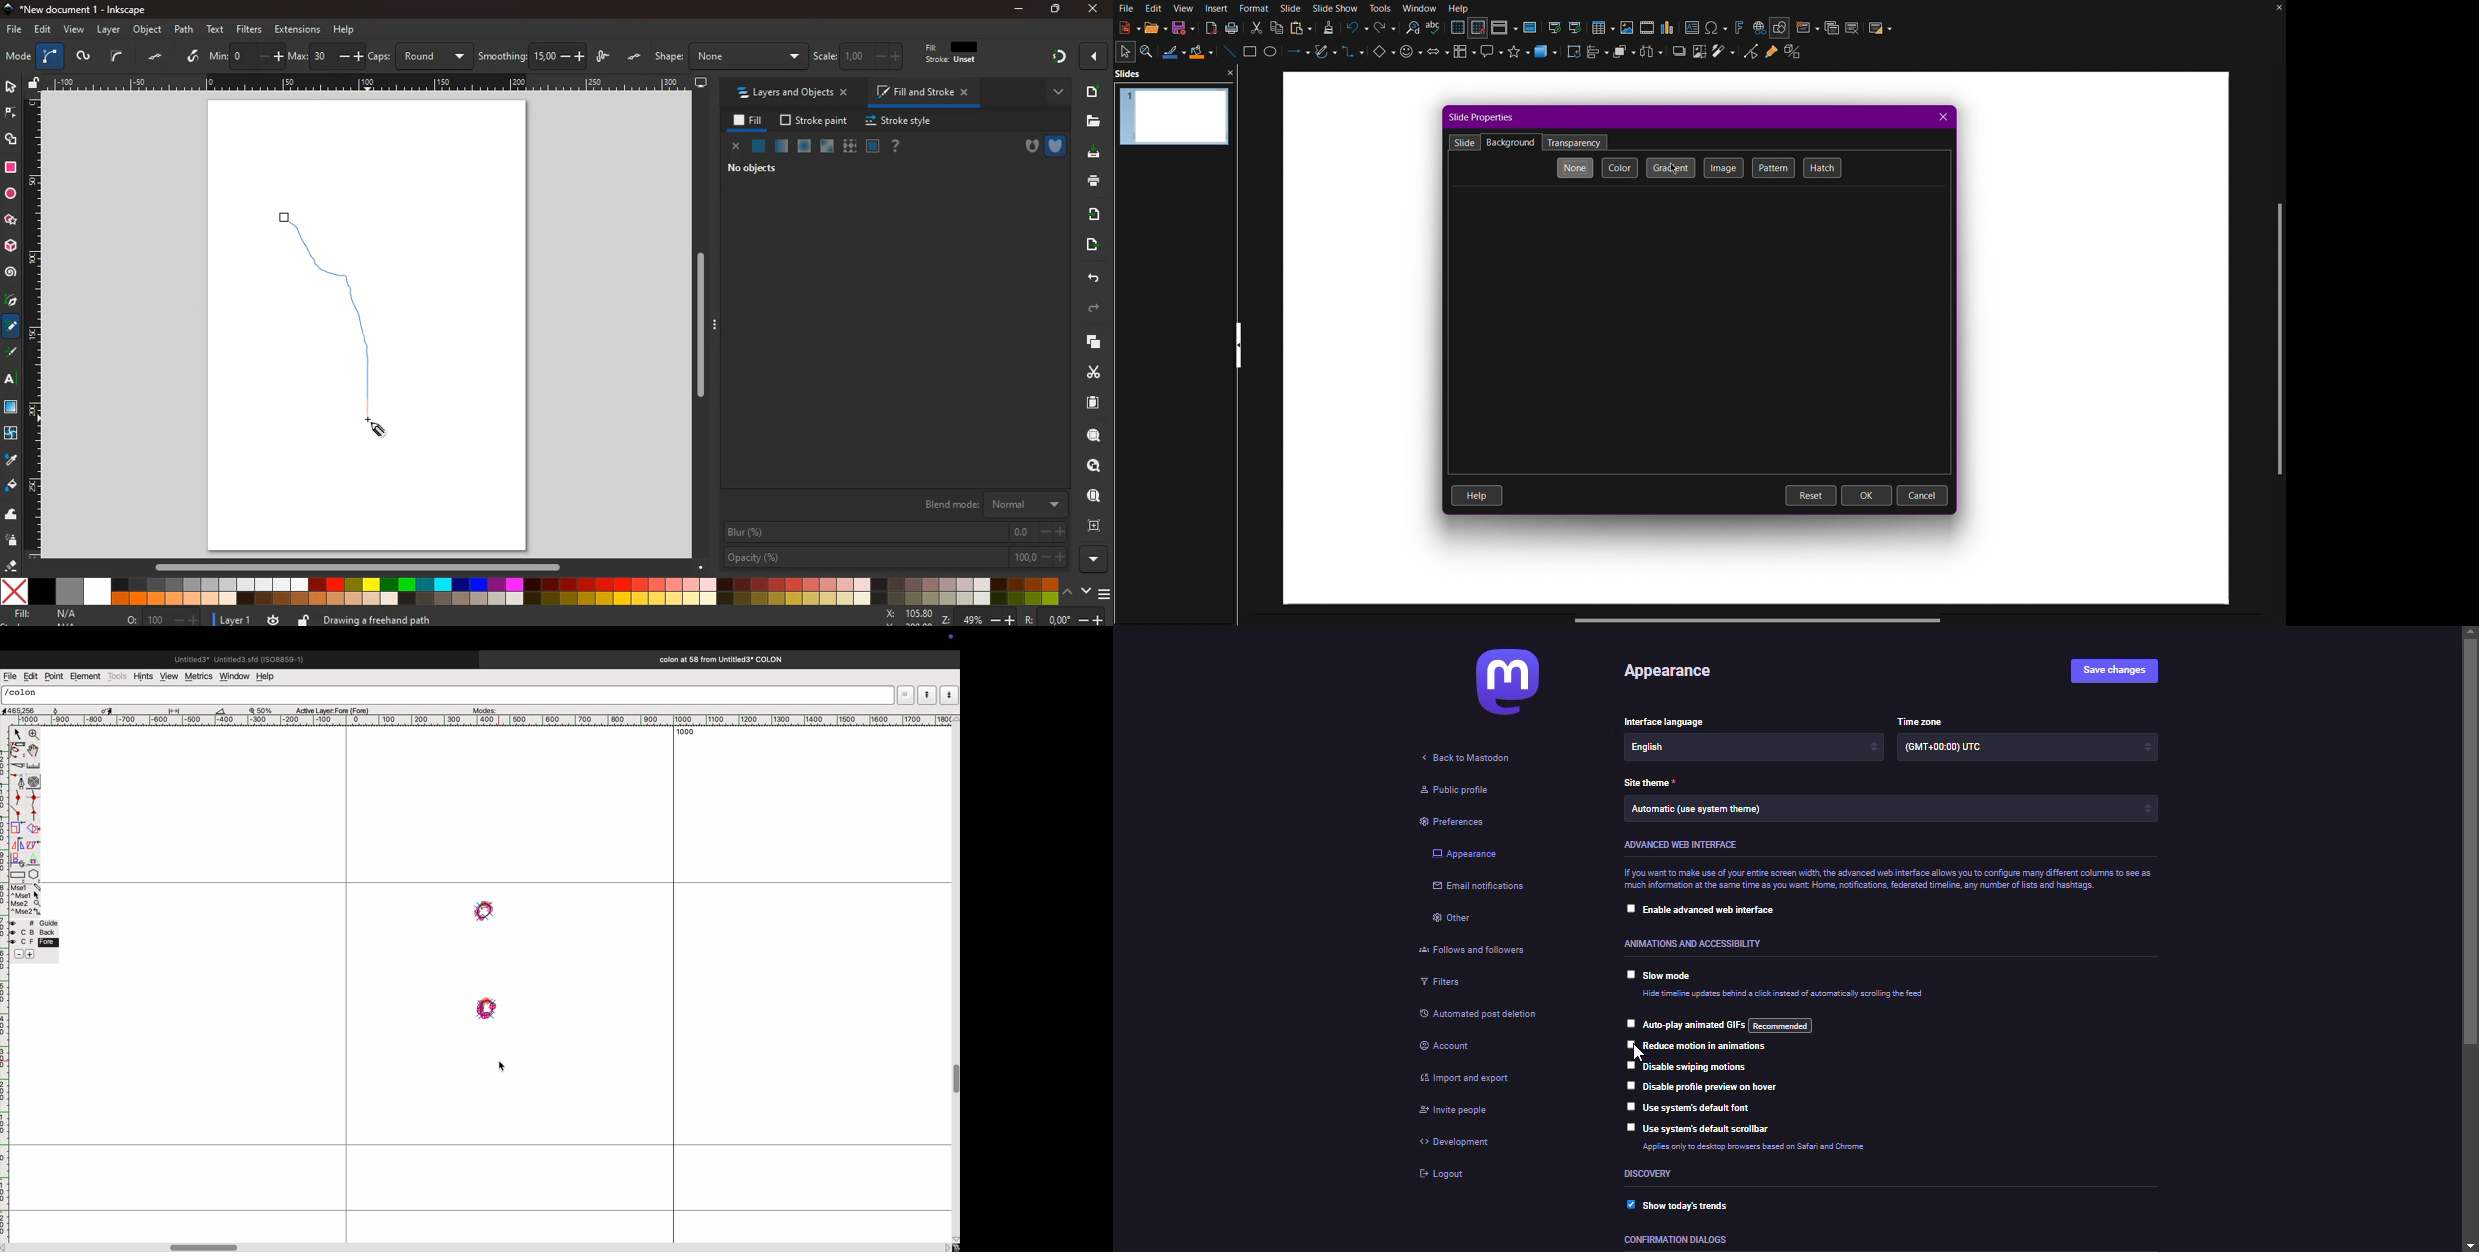  Describe the element at coordinates (1531, 27) in the screenshot. I see `Master Slide` at that location.